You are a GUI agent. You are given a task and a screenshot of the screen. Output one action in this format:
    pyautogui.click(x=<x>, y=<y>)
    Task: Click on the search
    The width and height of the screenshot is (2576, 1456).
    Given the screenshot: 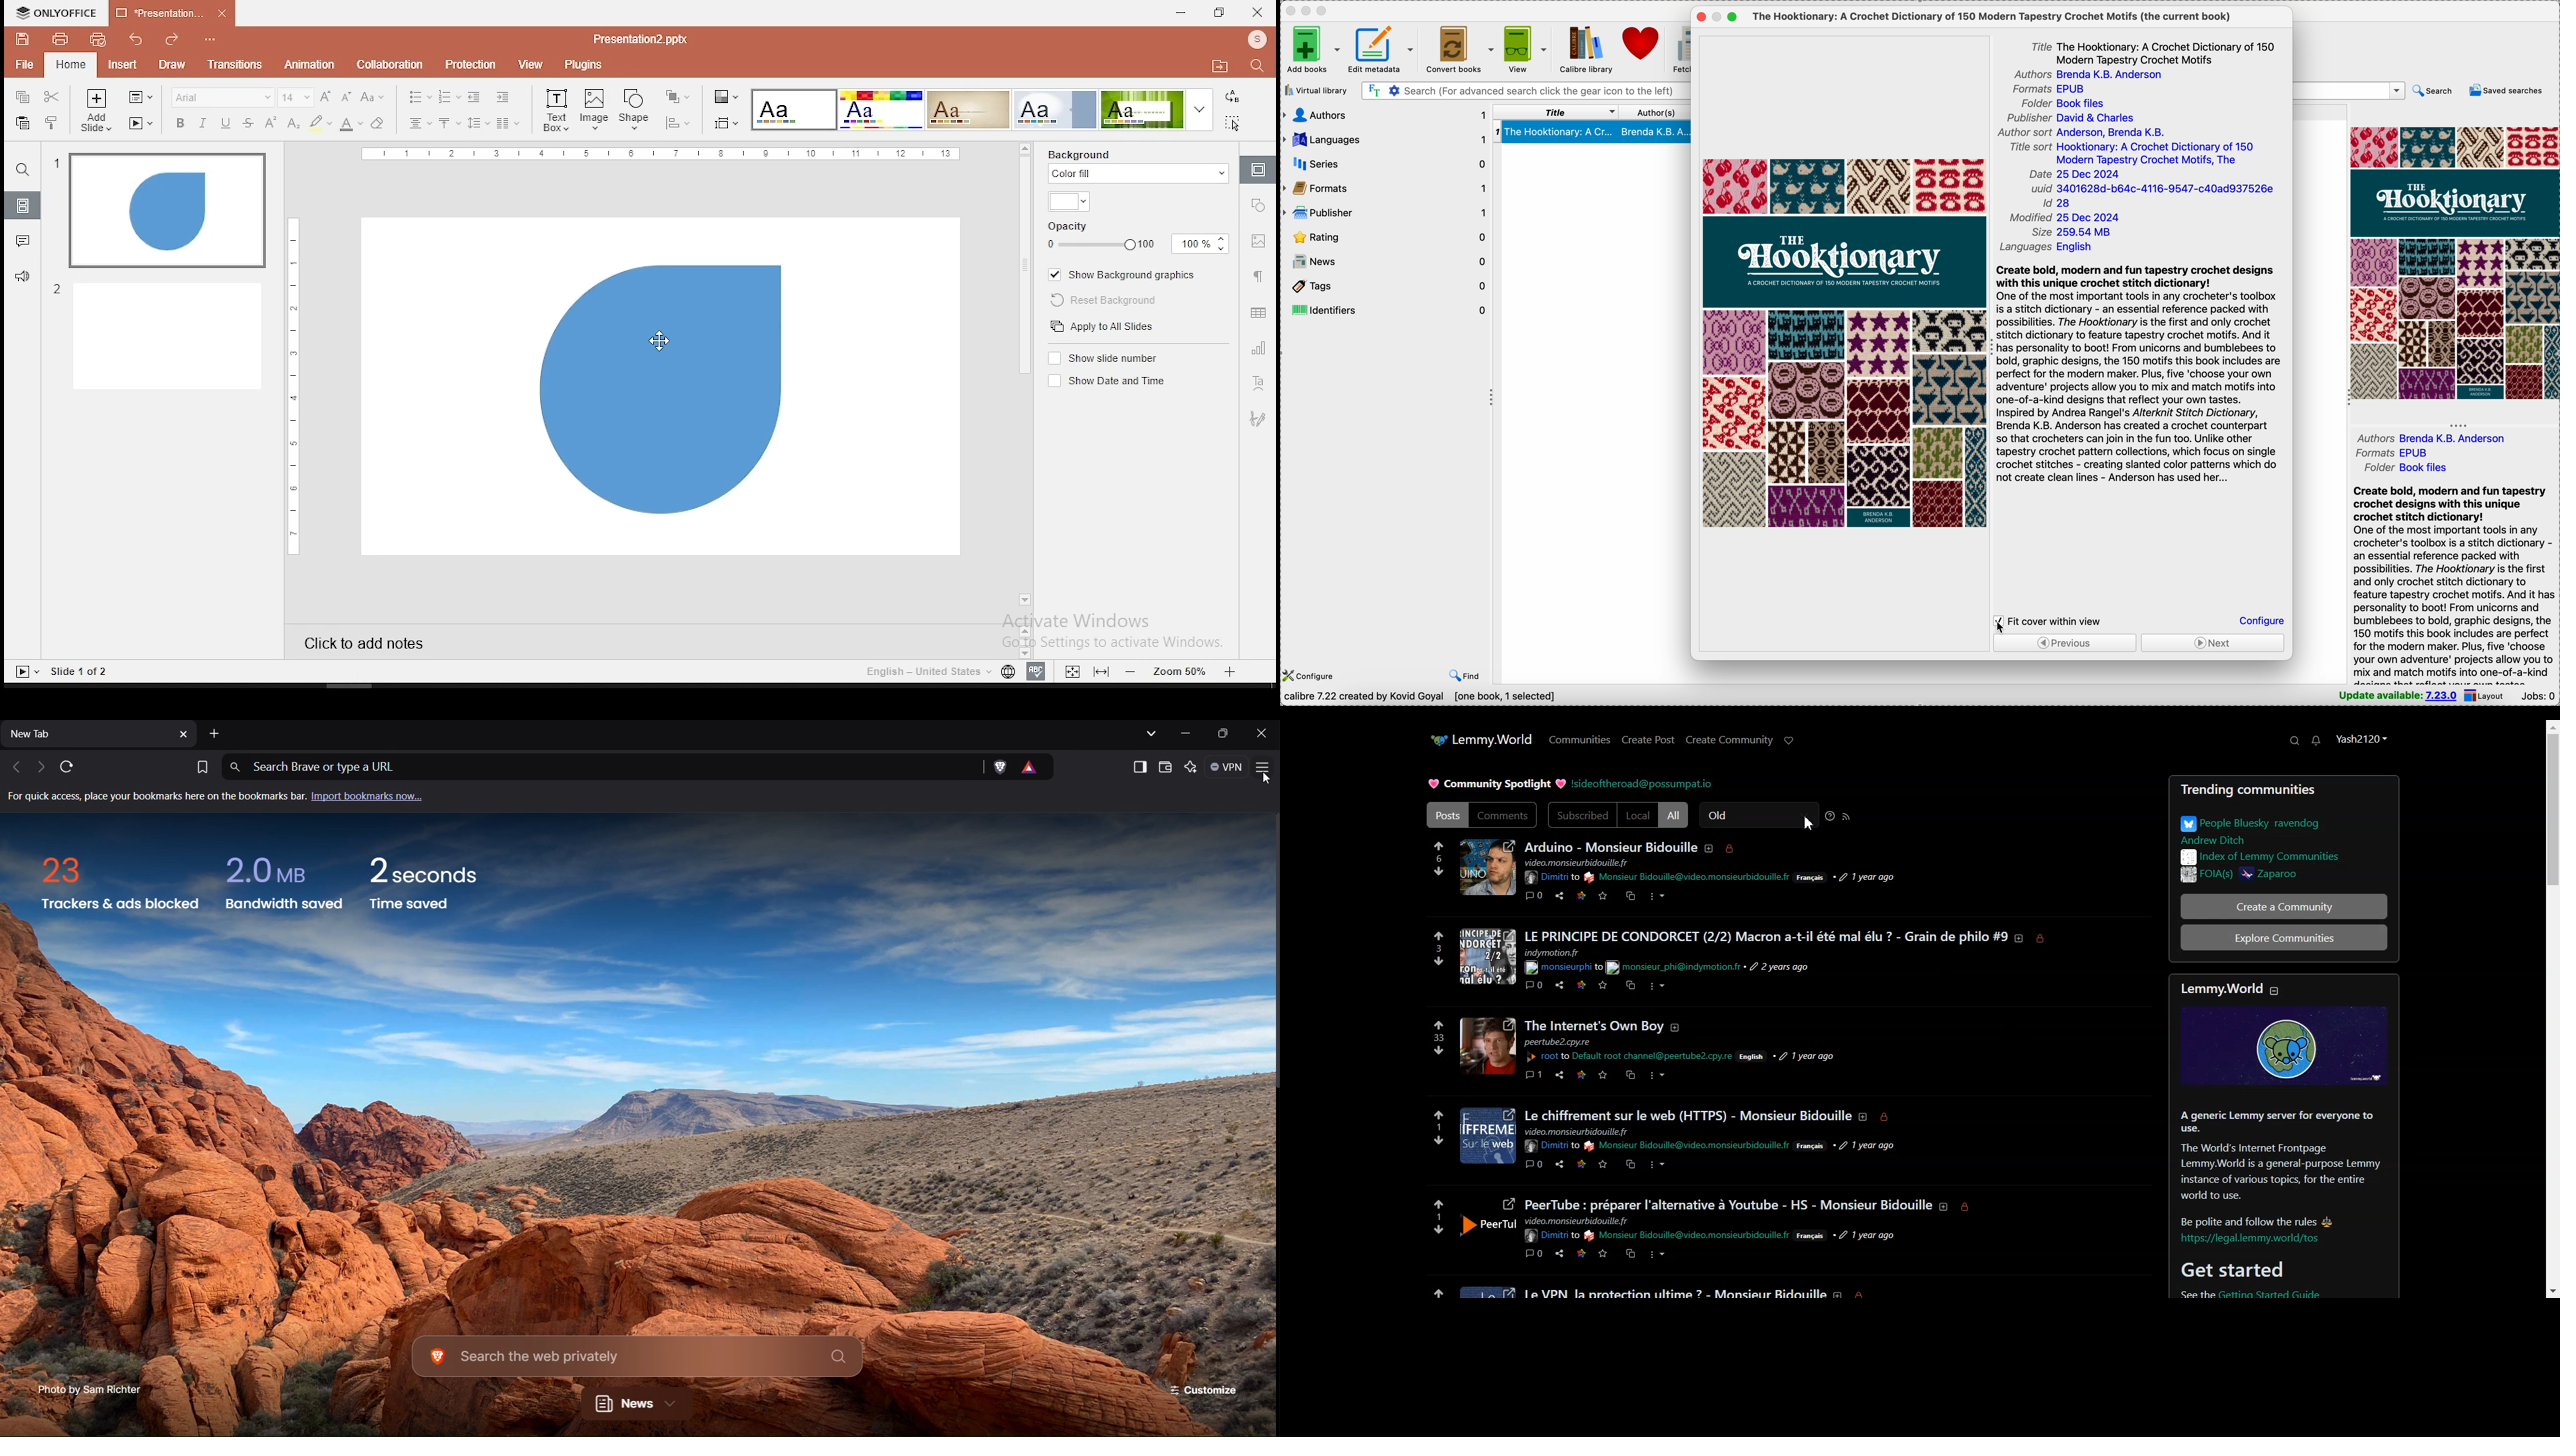 What is the action you would take?
    pyautogui.click(x=2435, y=89)
    